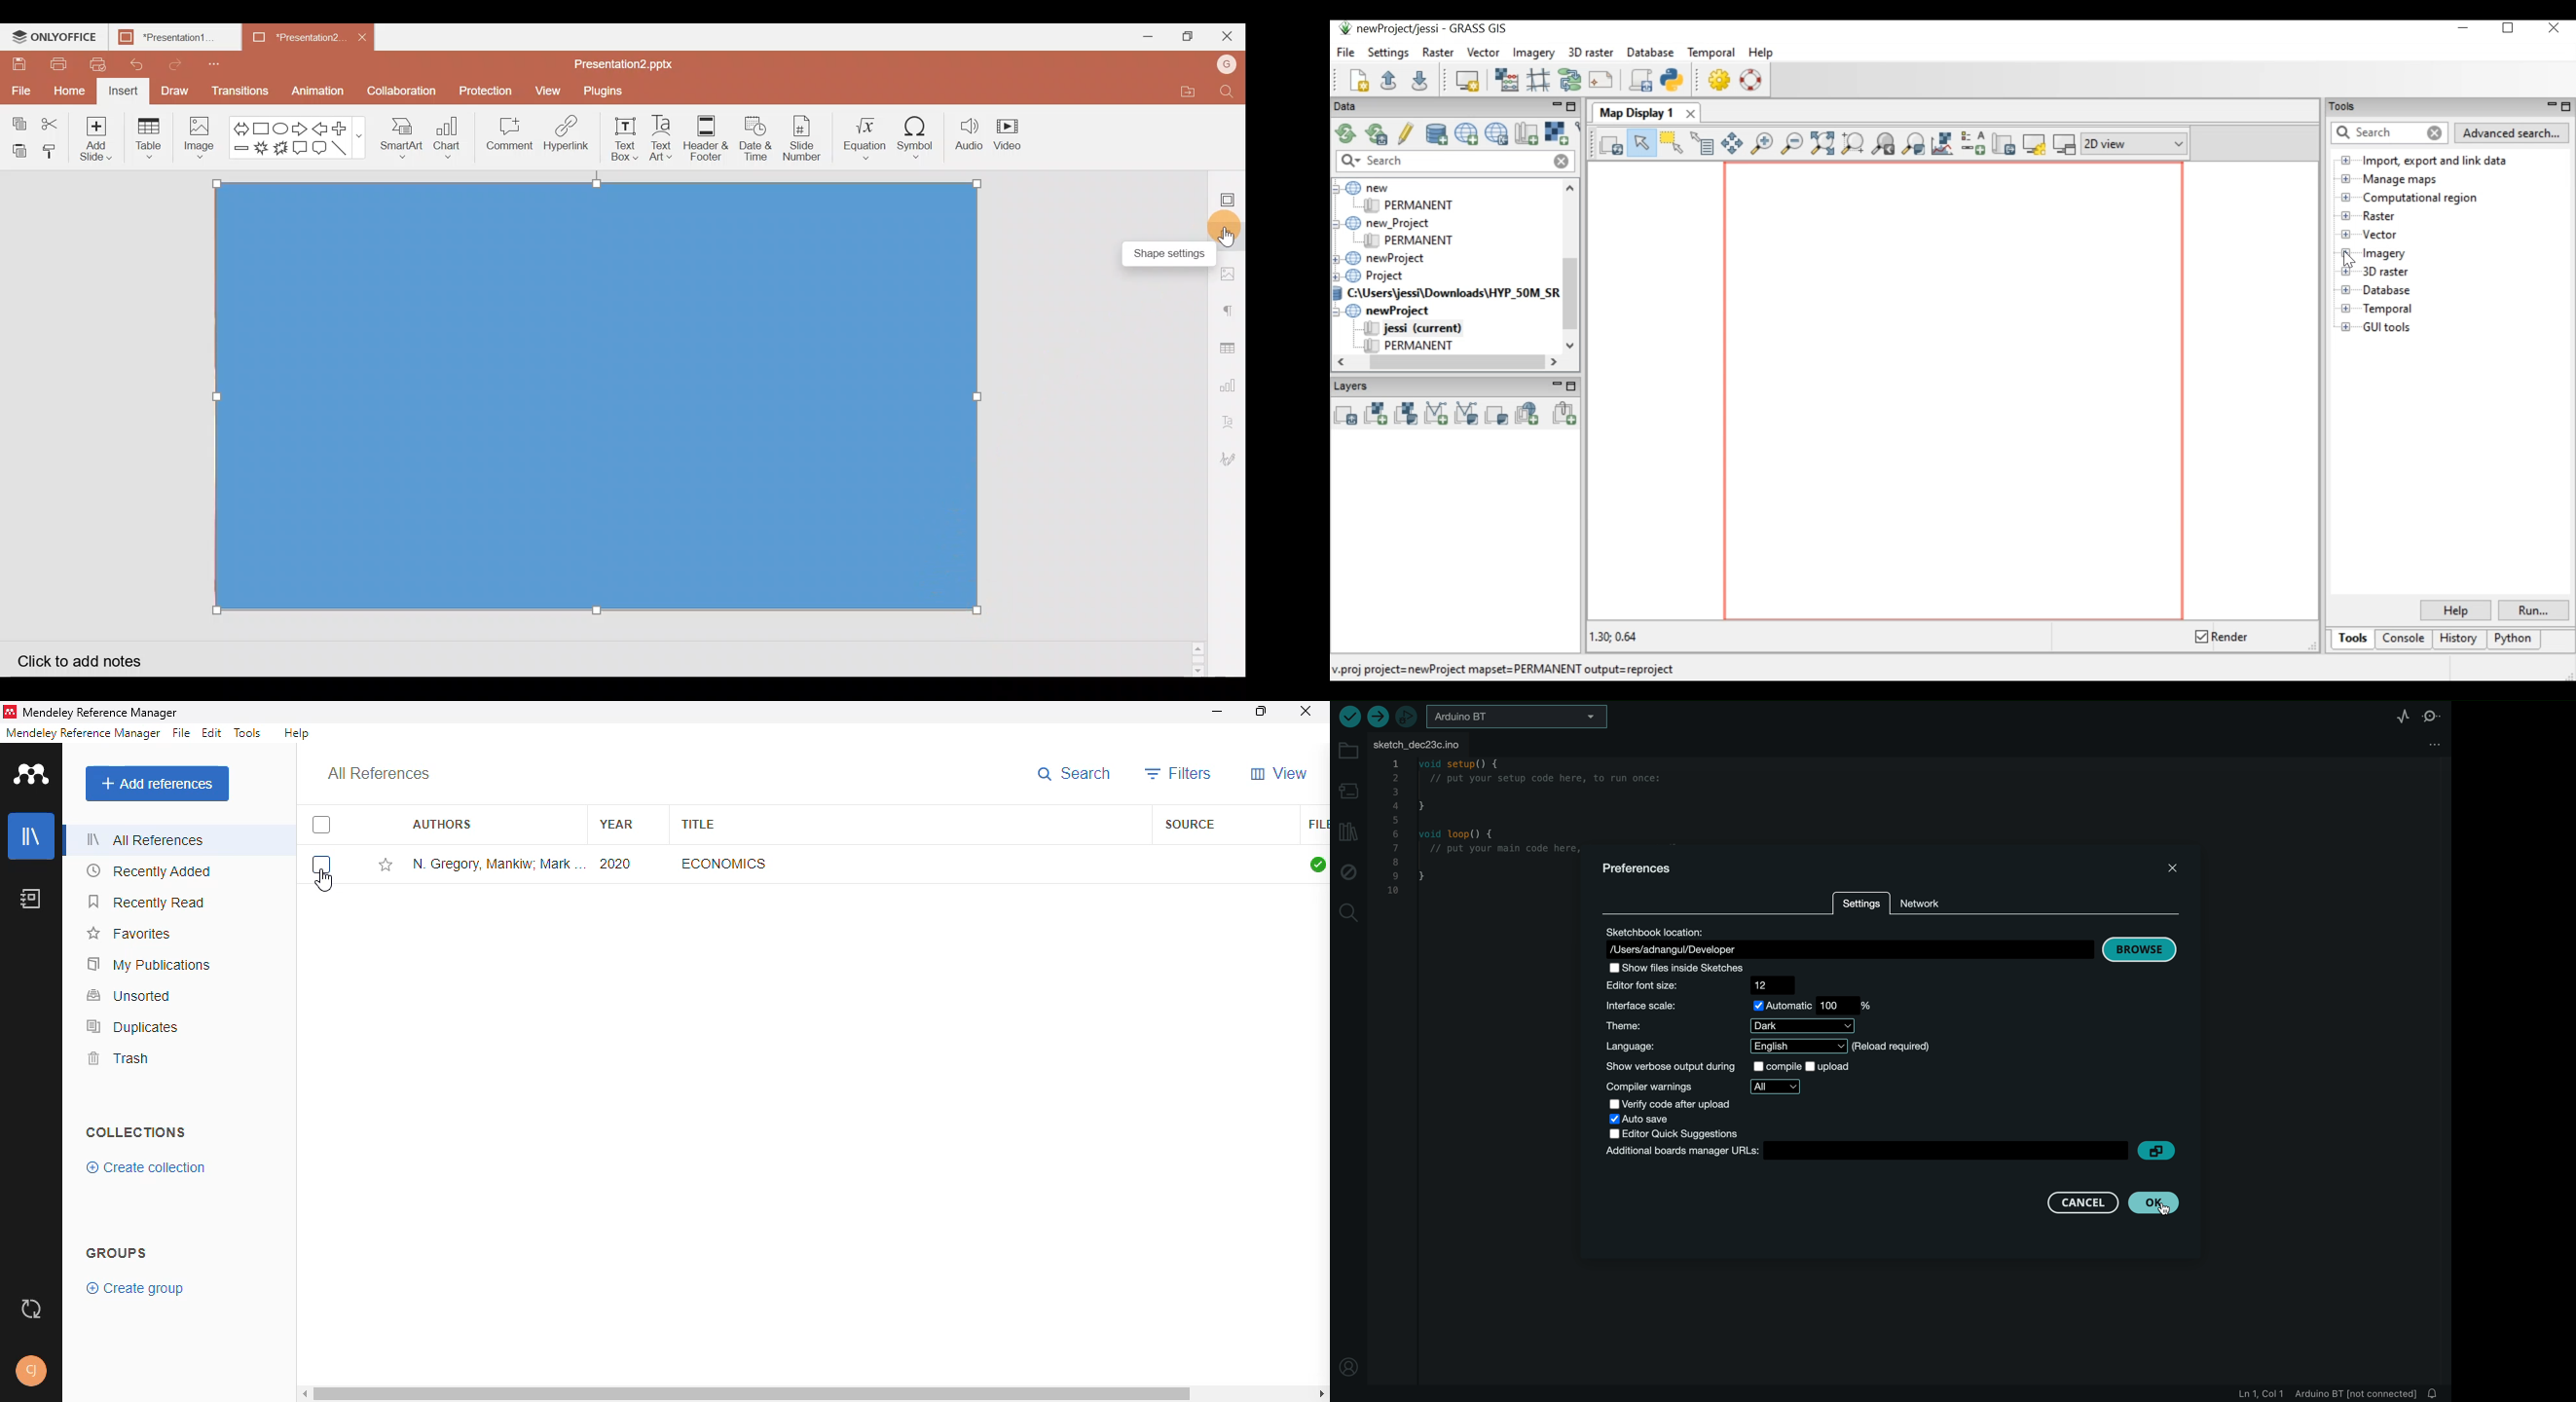  I want to click on Copy, so click(18, 117).